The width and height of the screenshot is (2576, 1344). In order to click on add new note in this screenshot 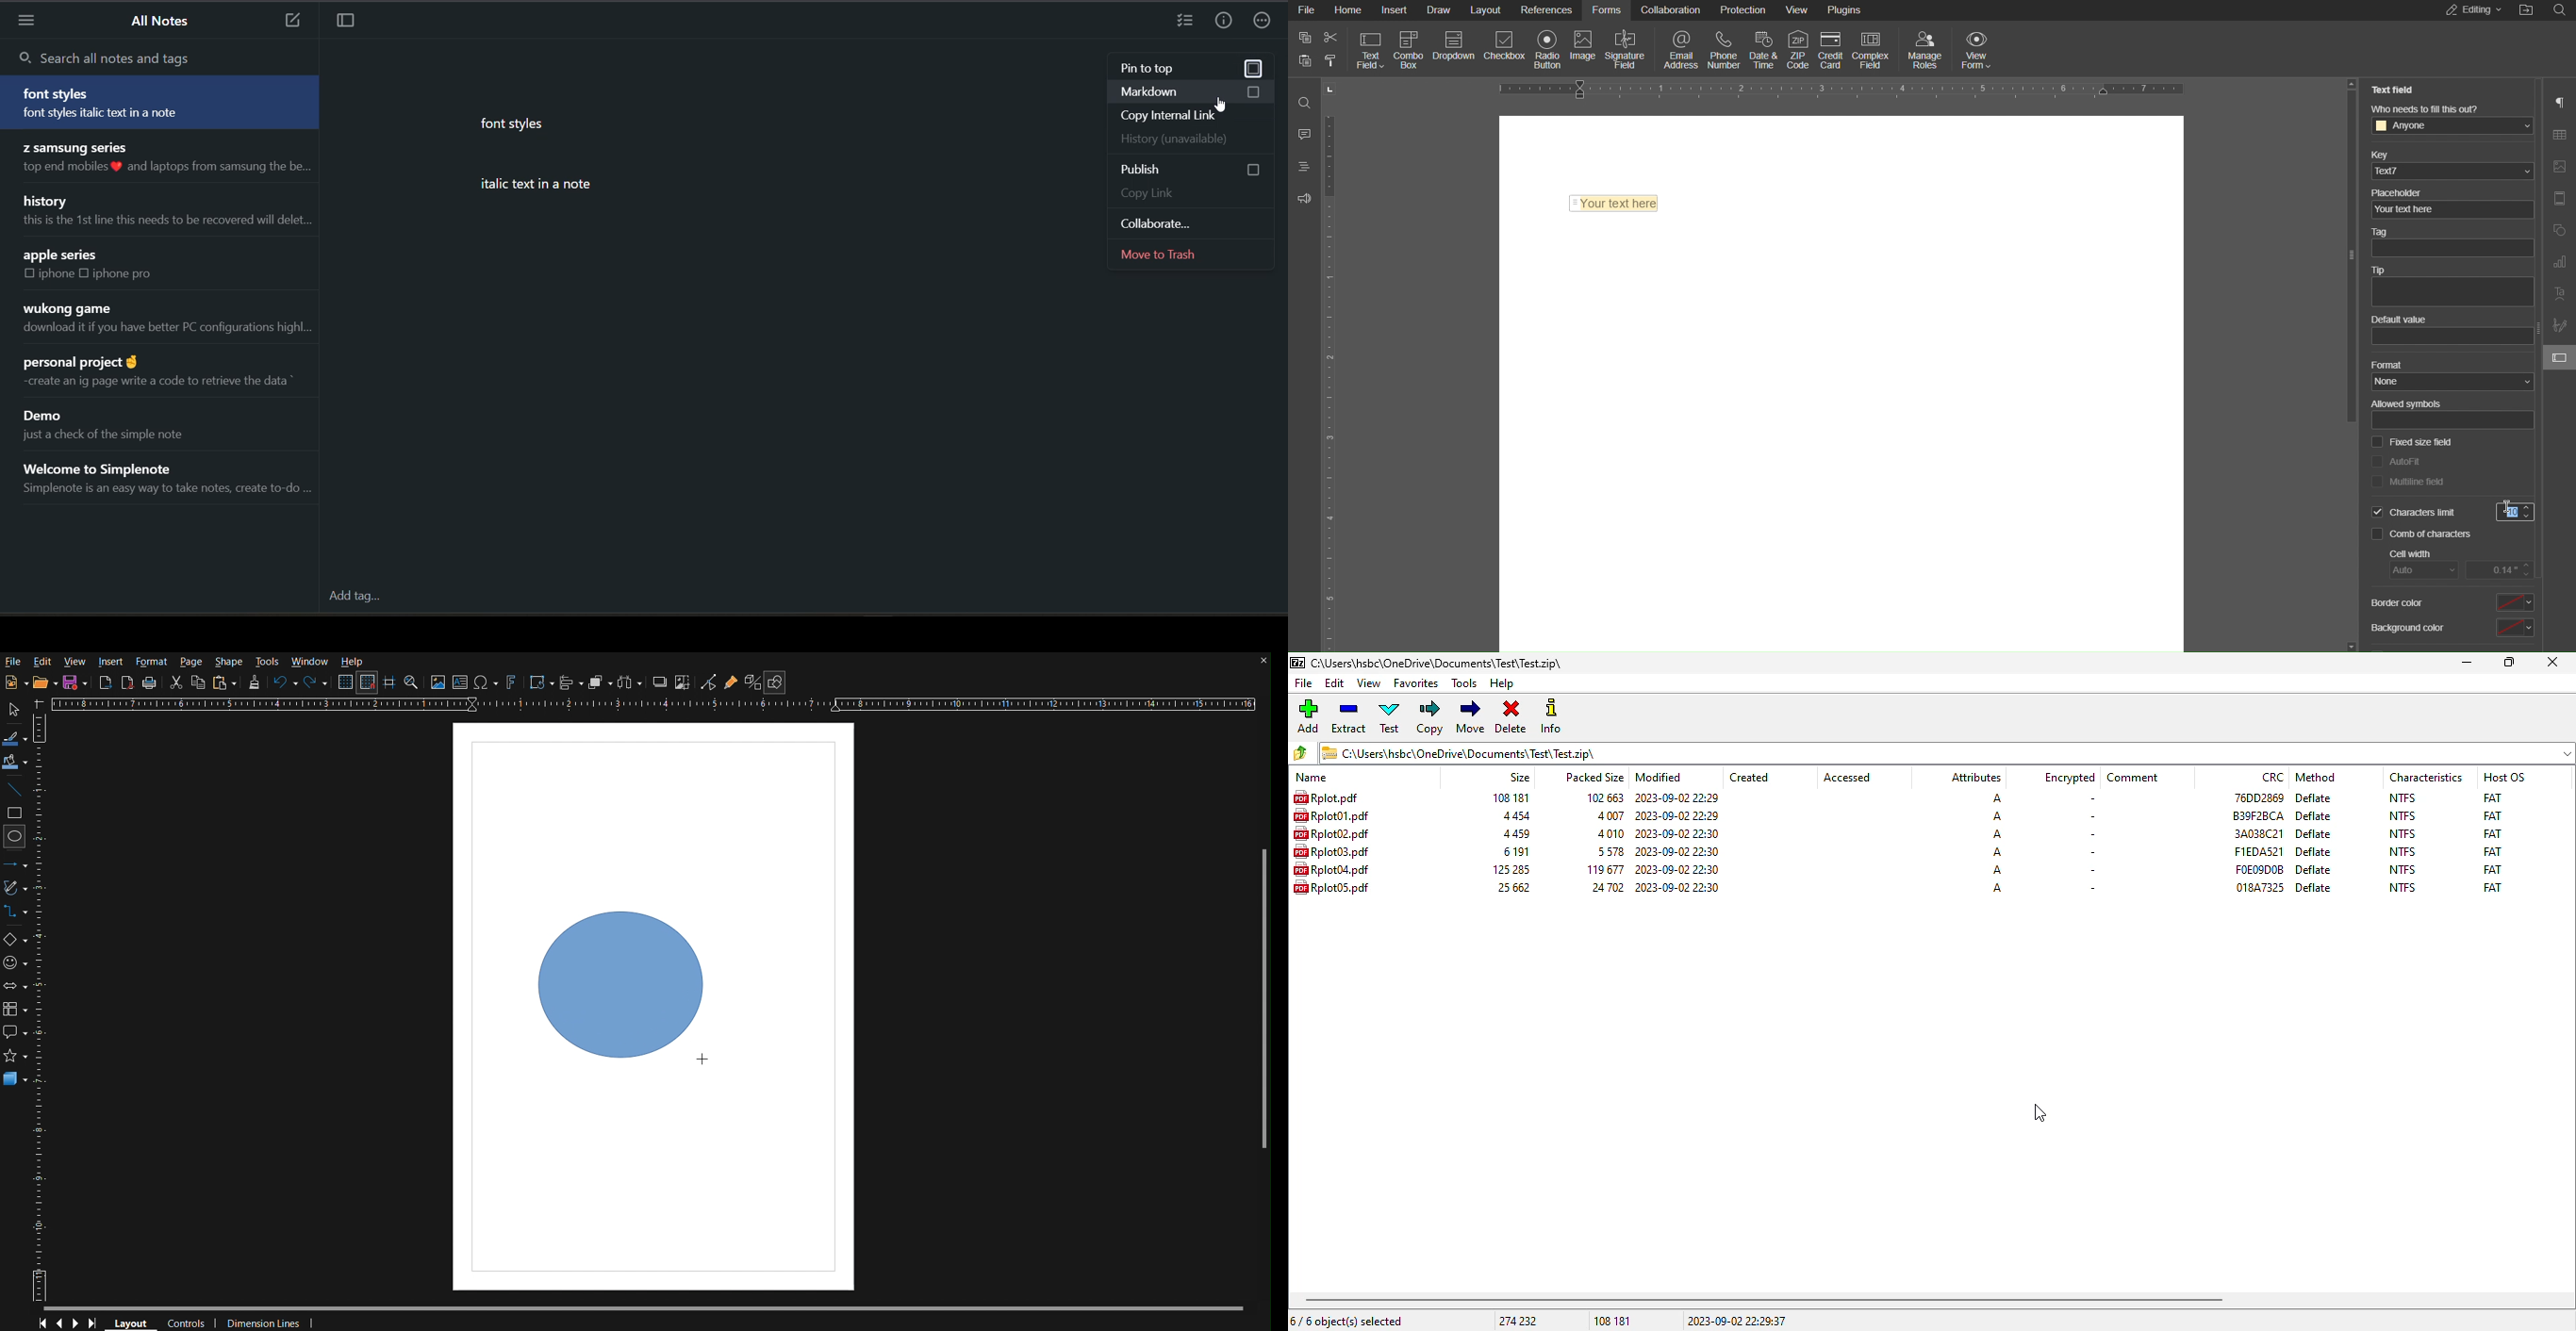, I will do `click(290, 21)`.